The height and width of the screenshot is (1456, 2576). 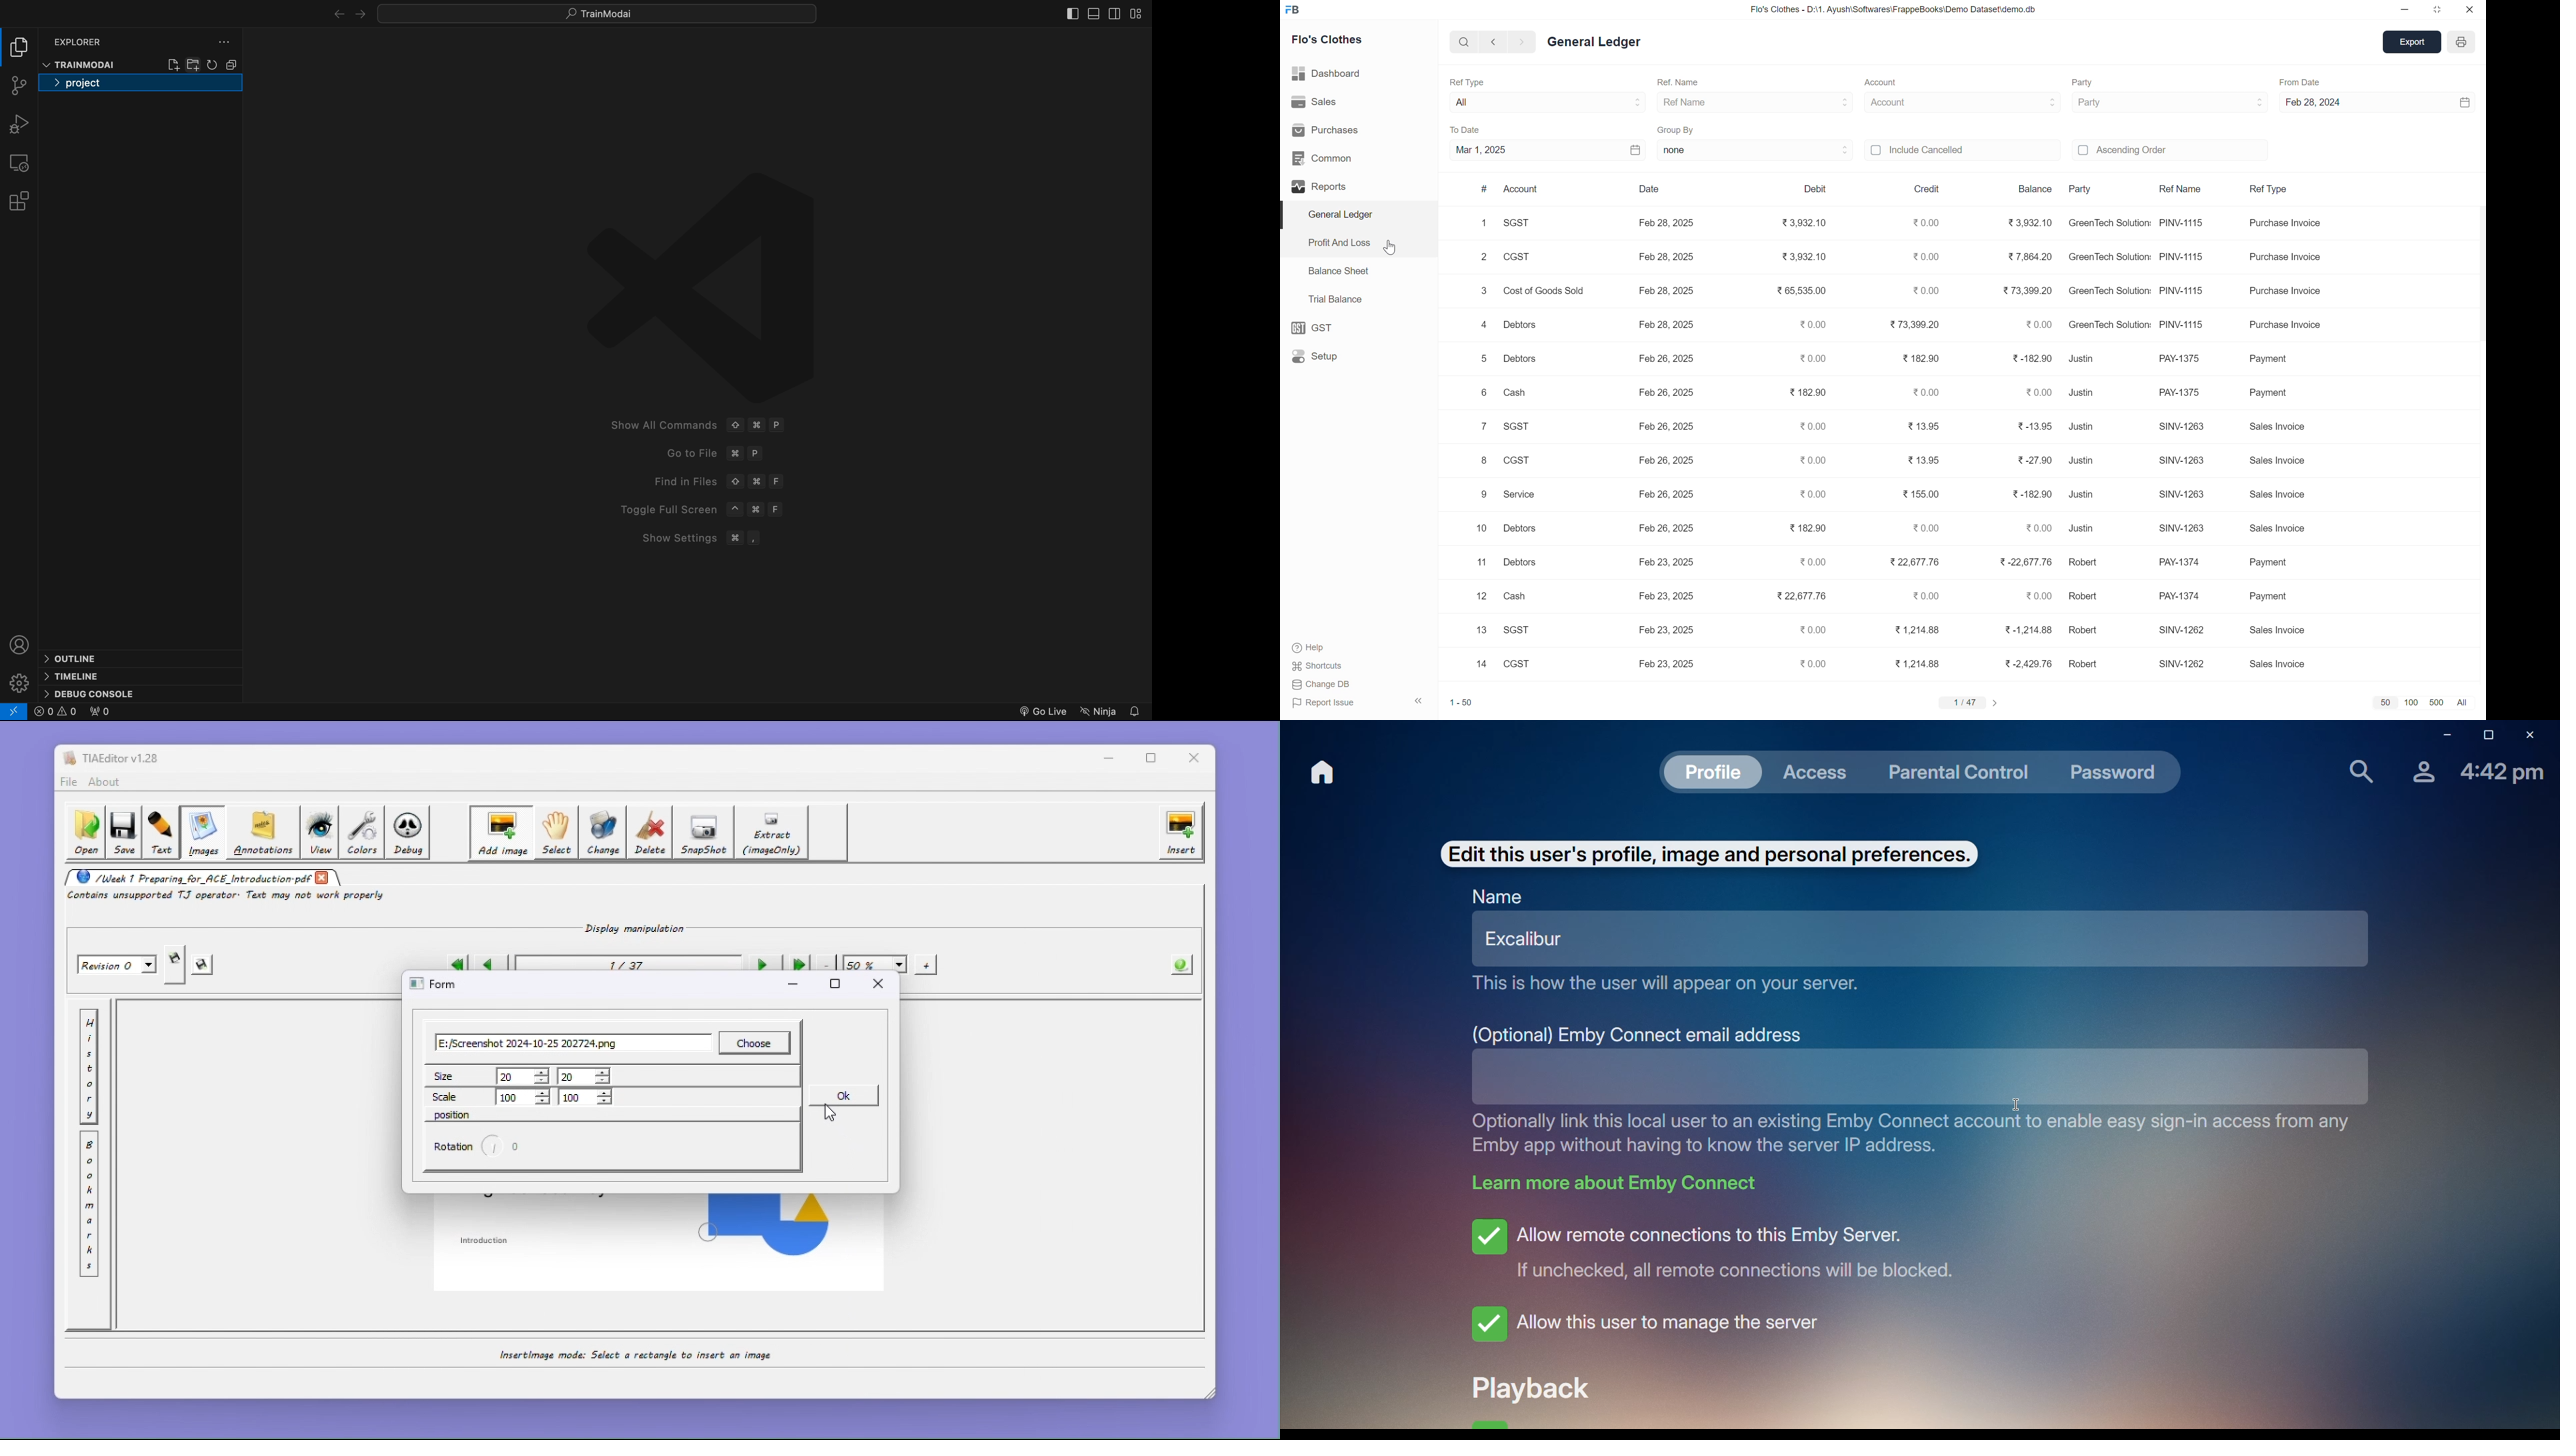 I want to click on Report Issue «, so click(x=1360, y=703).